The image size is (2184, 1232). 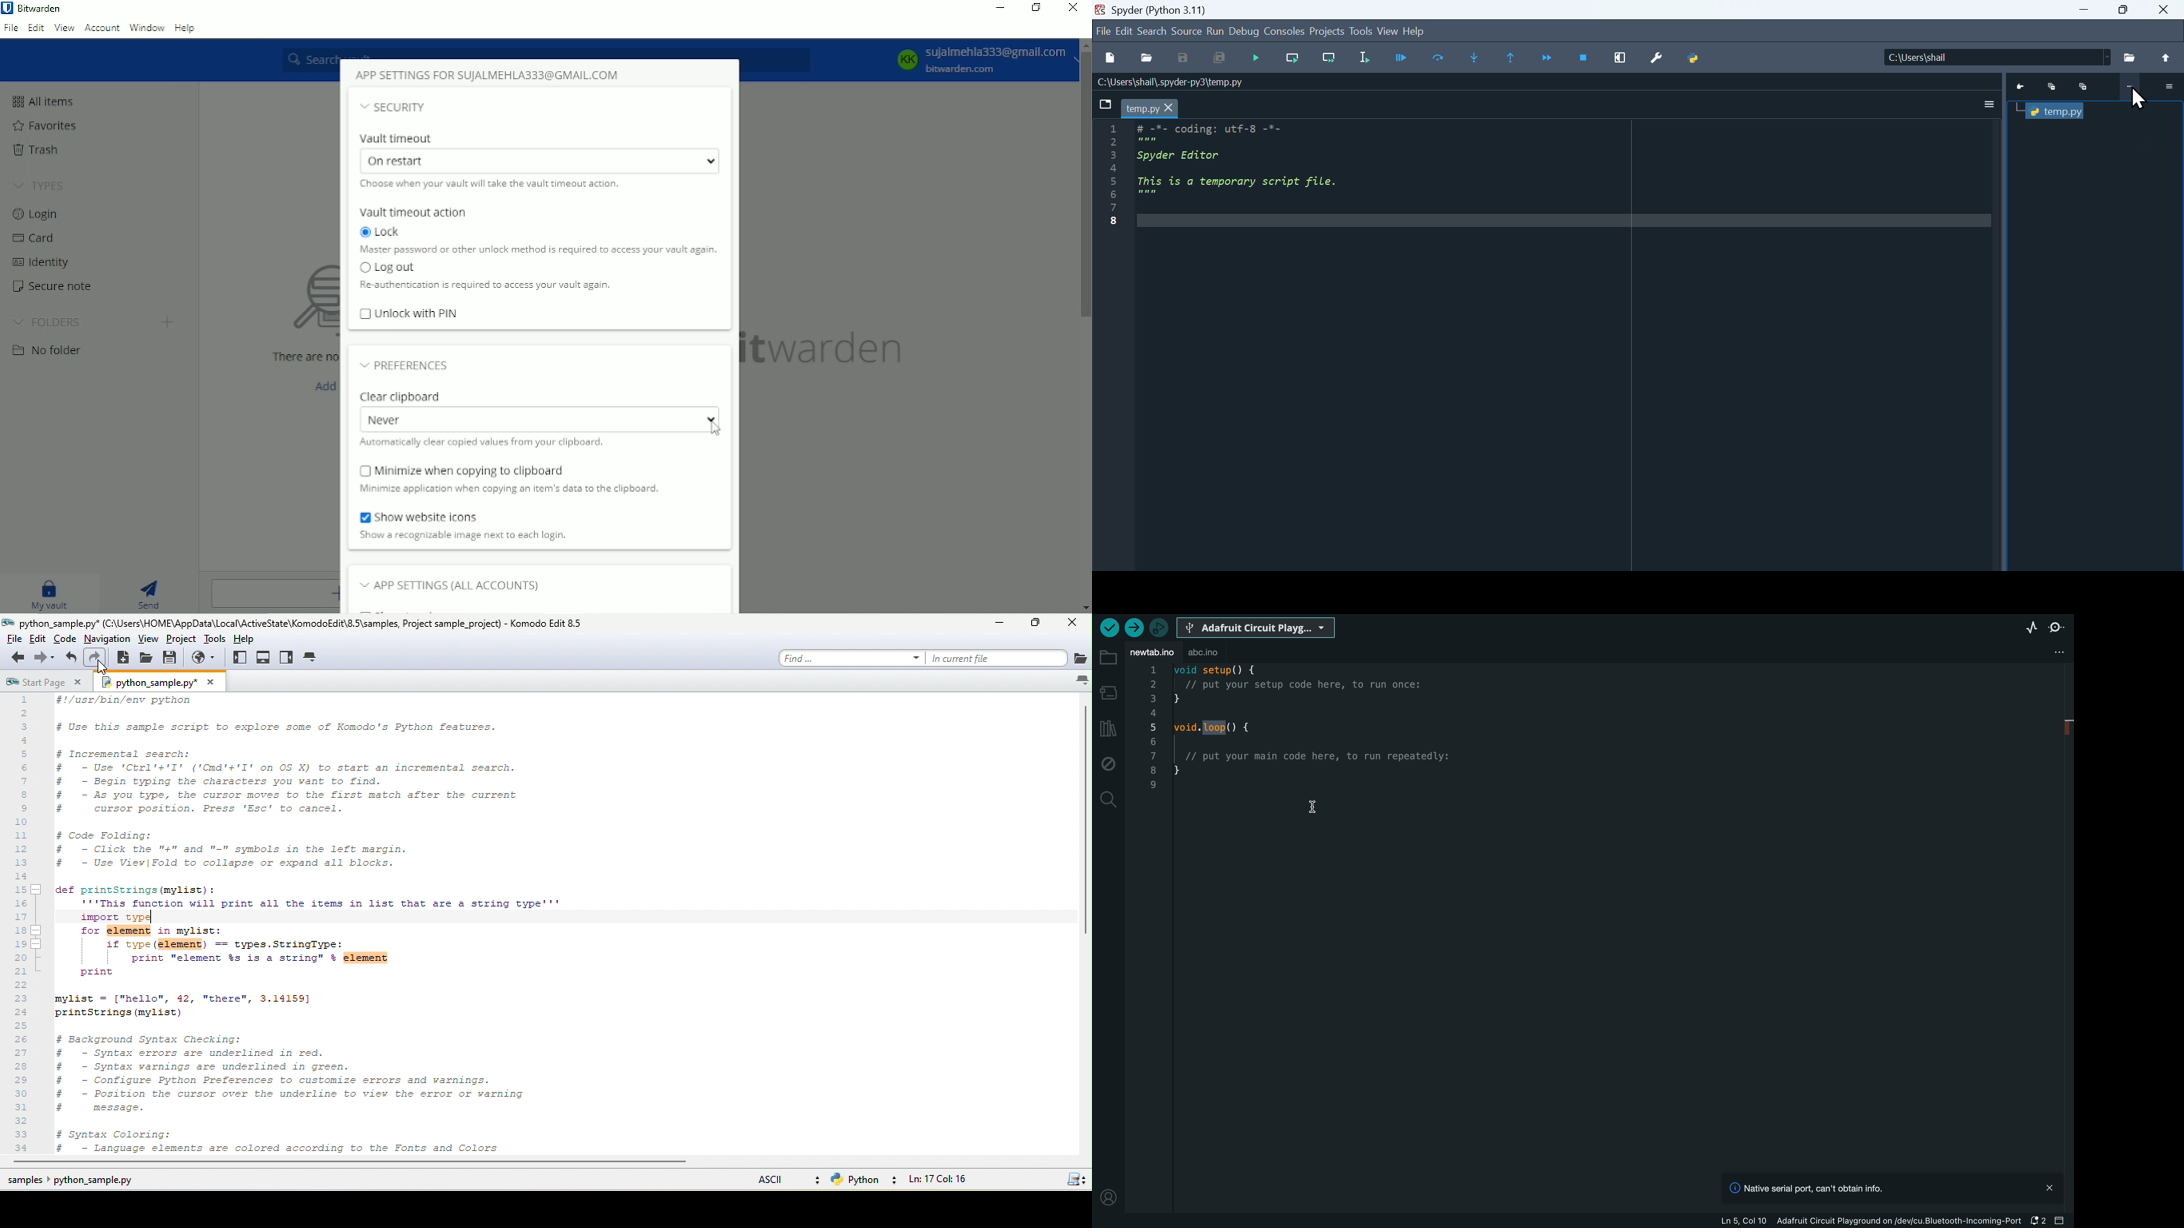 What do you see at coordinates (2169, 58) in the screenshot?
I see `Up to` at bounding box center [2169, 58].